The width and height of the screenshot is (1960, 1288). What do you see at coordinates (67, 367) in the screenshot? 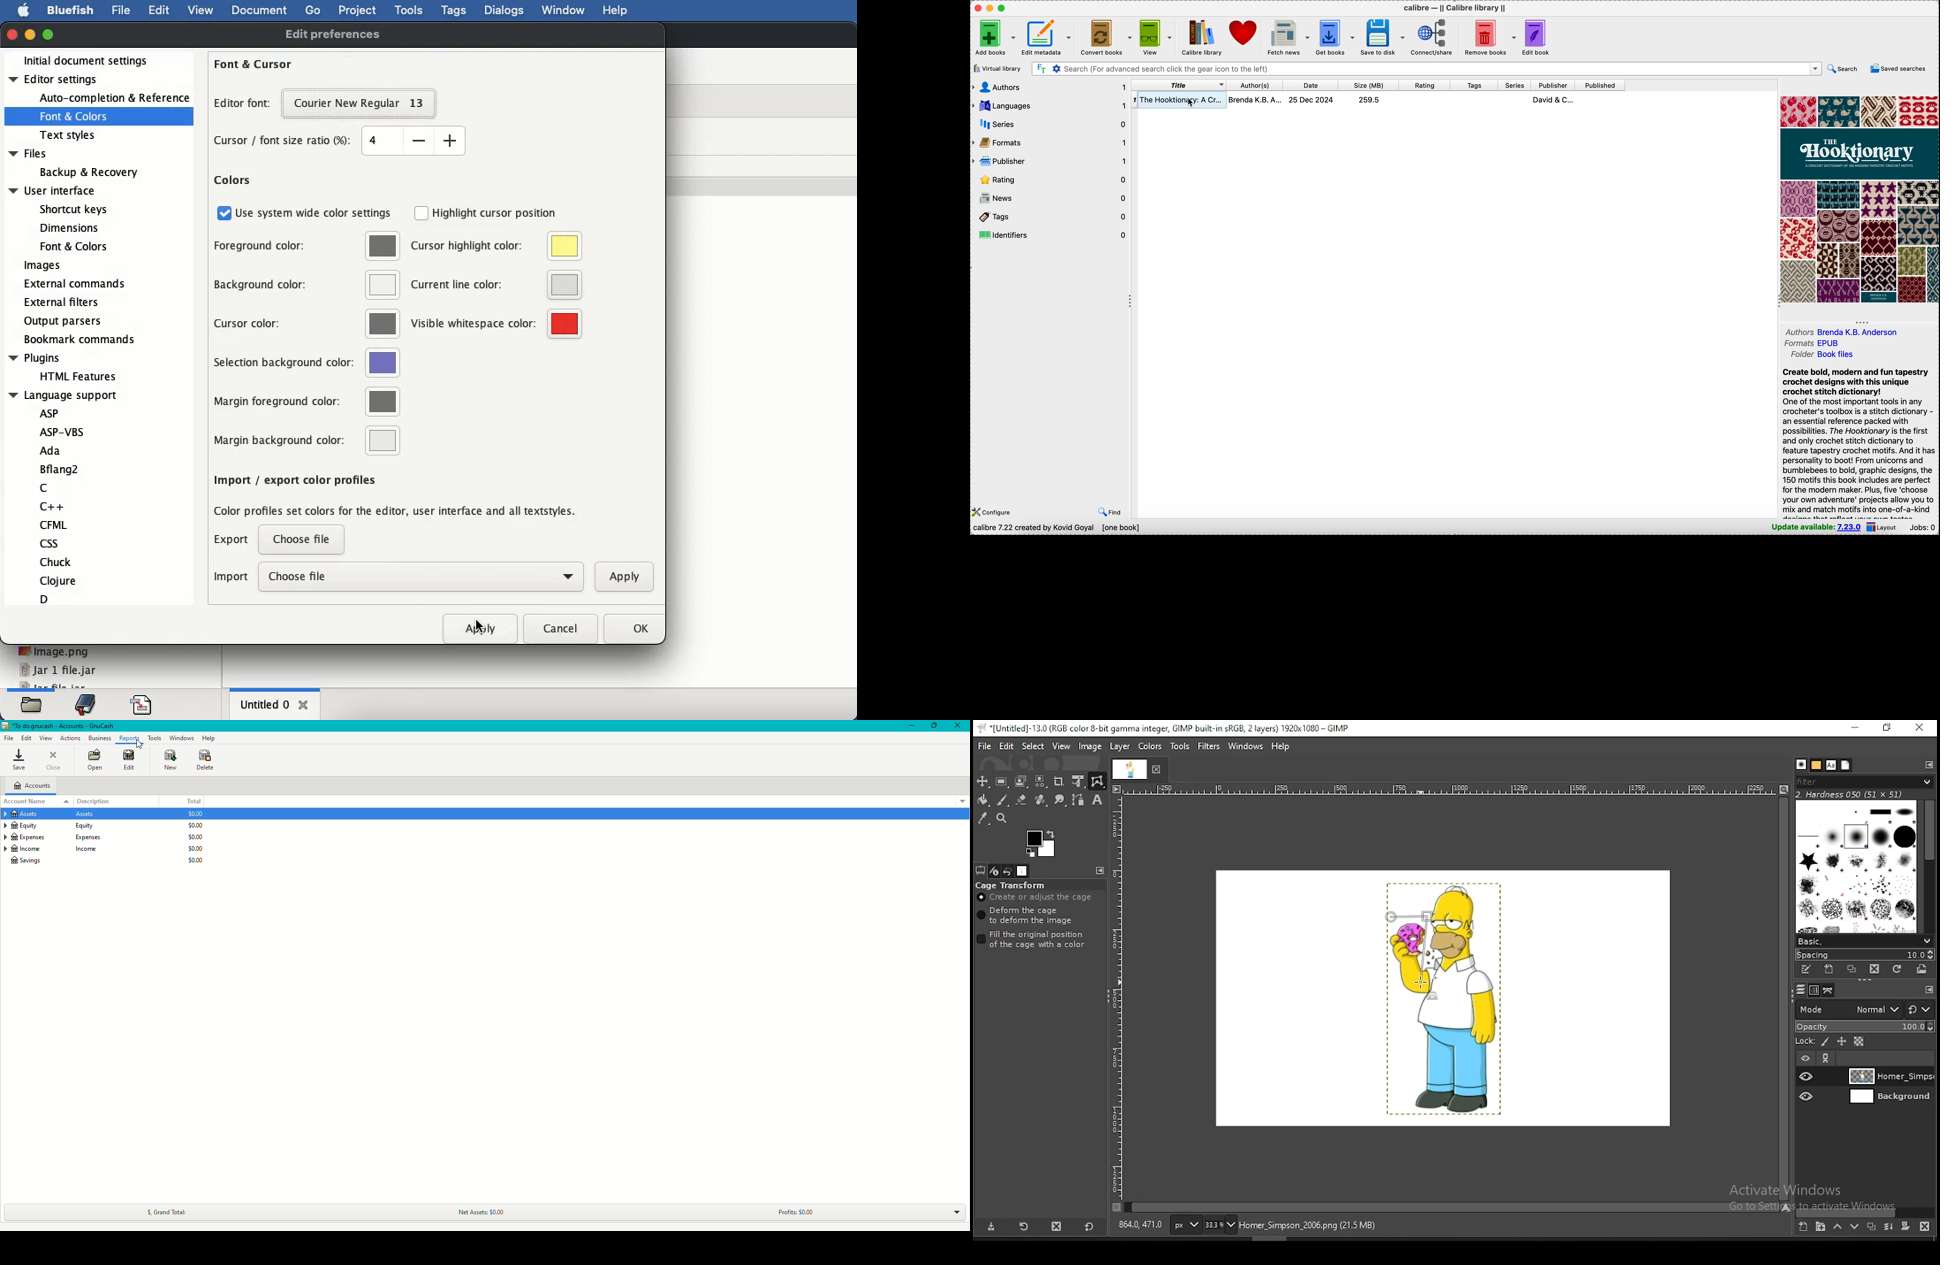
I see `plugins ` at bounding box center [67, 367].